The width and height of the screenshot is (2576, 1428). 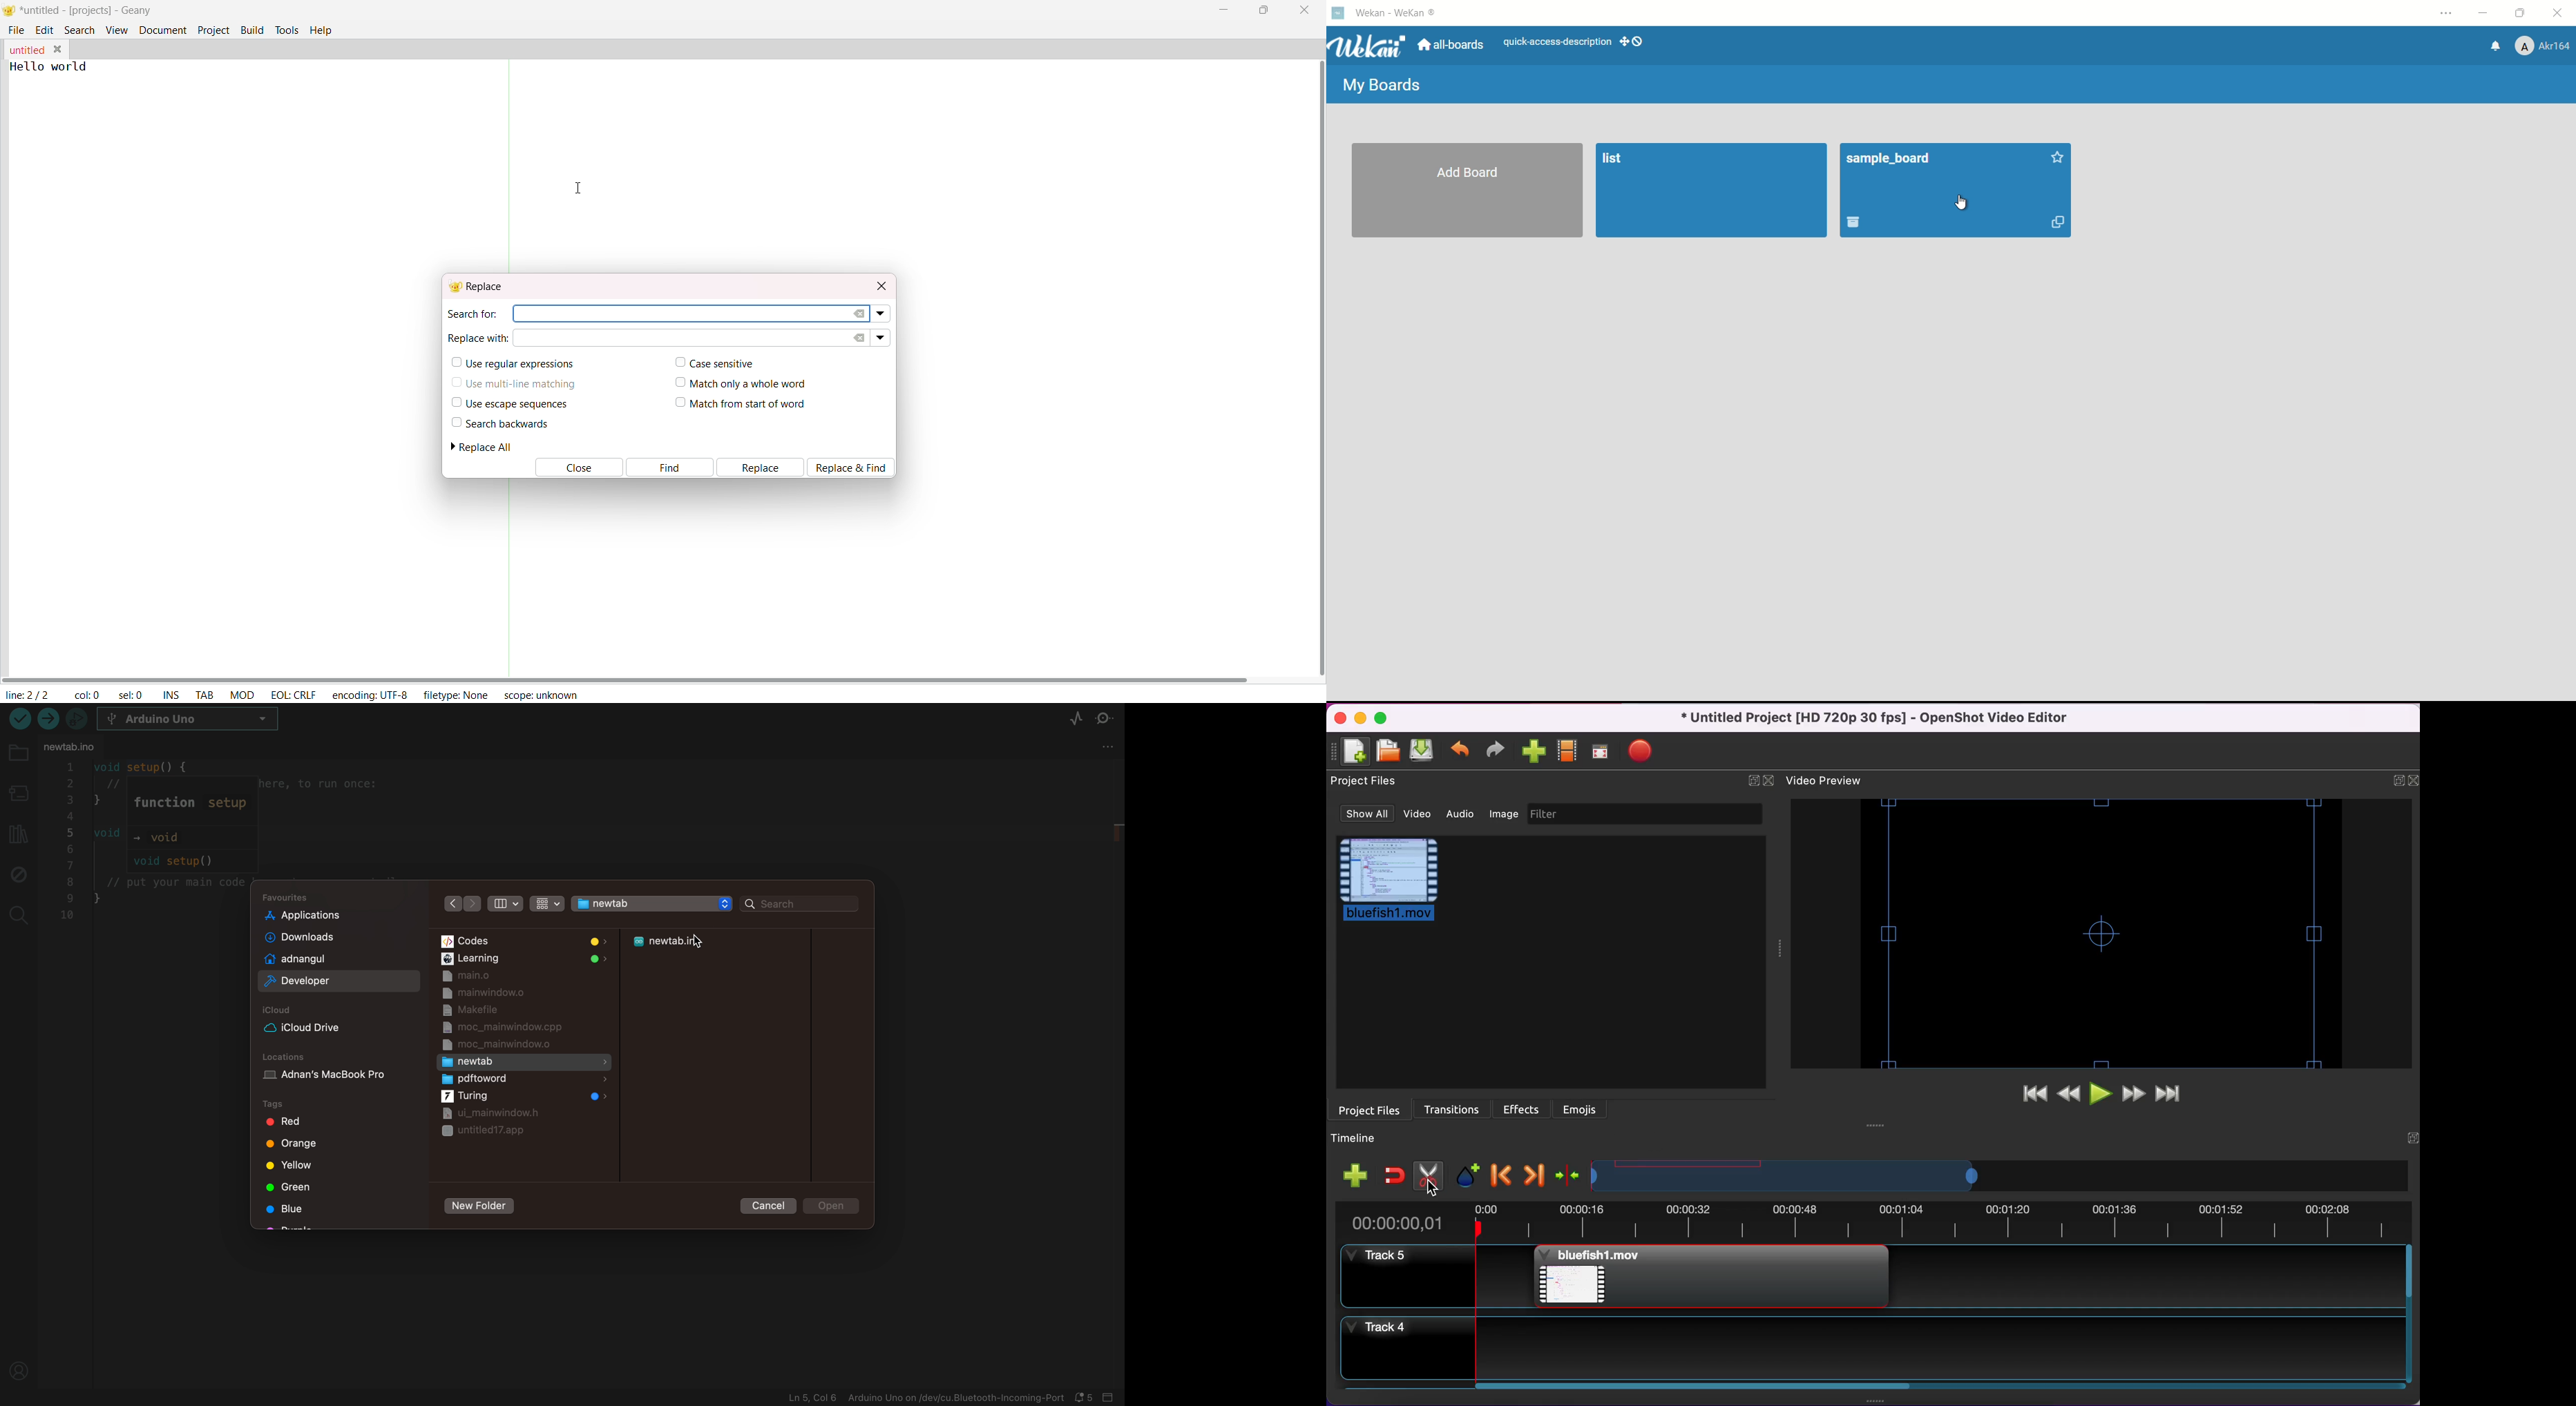 What do you see at coordinates (2069, 1094) in the screenshot?
I see `rewind` at bounding box center [2069, 1094].